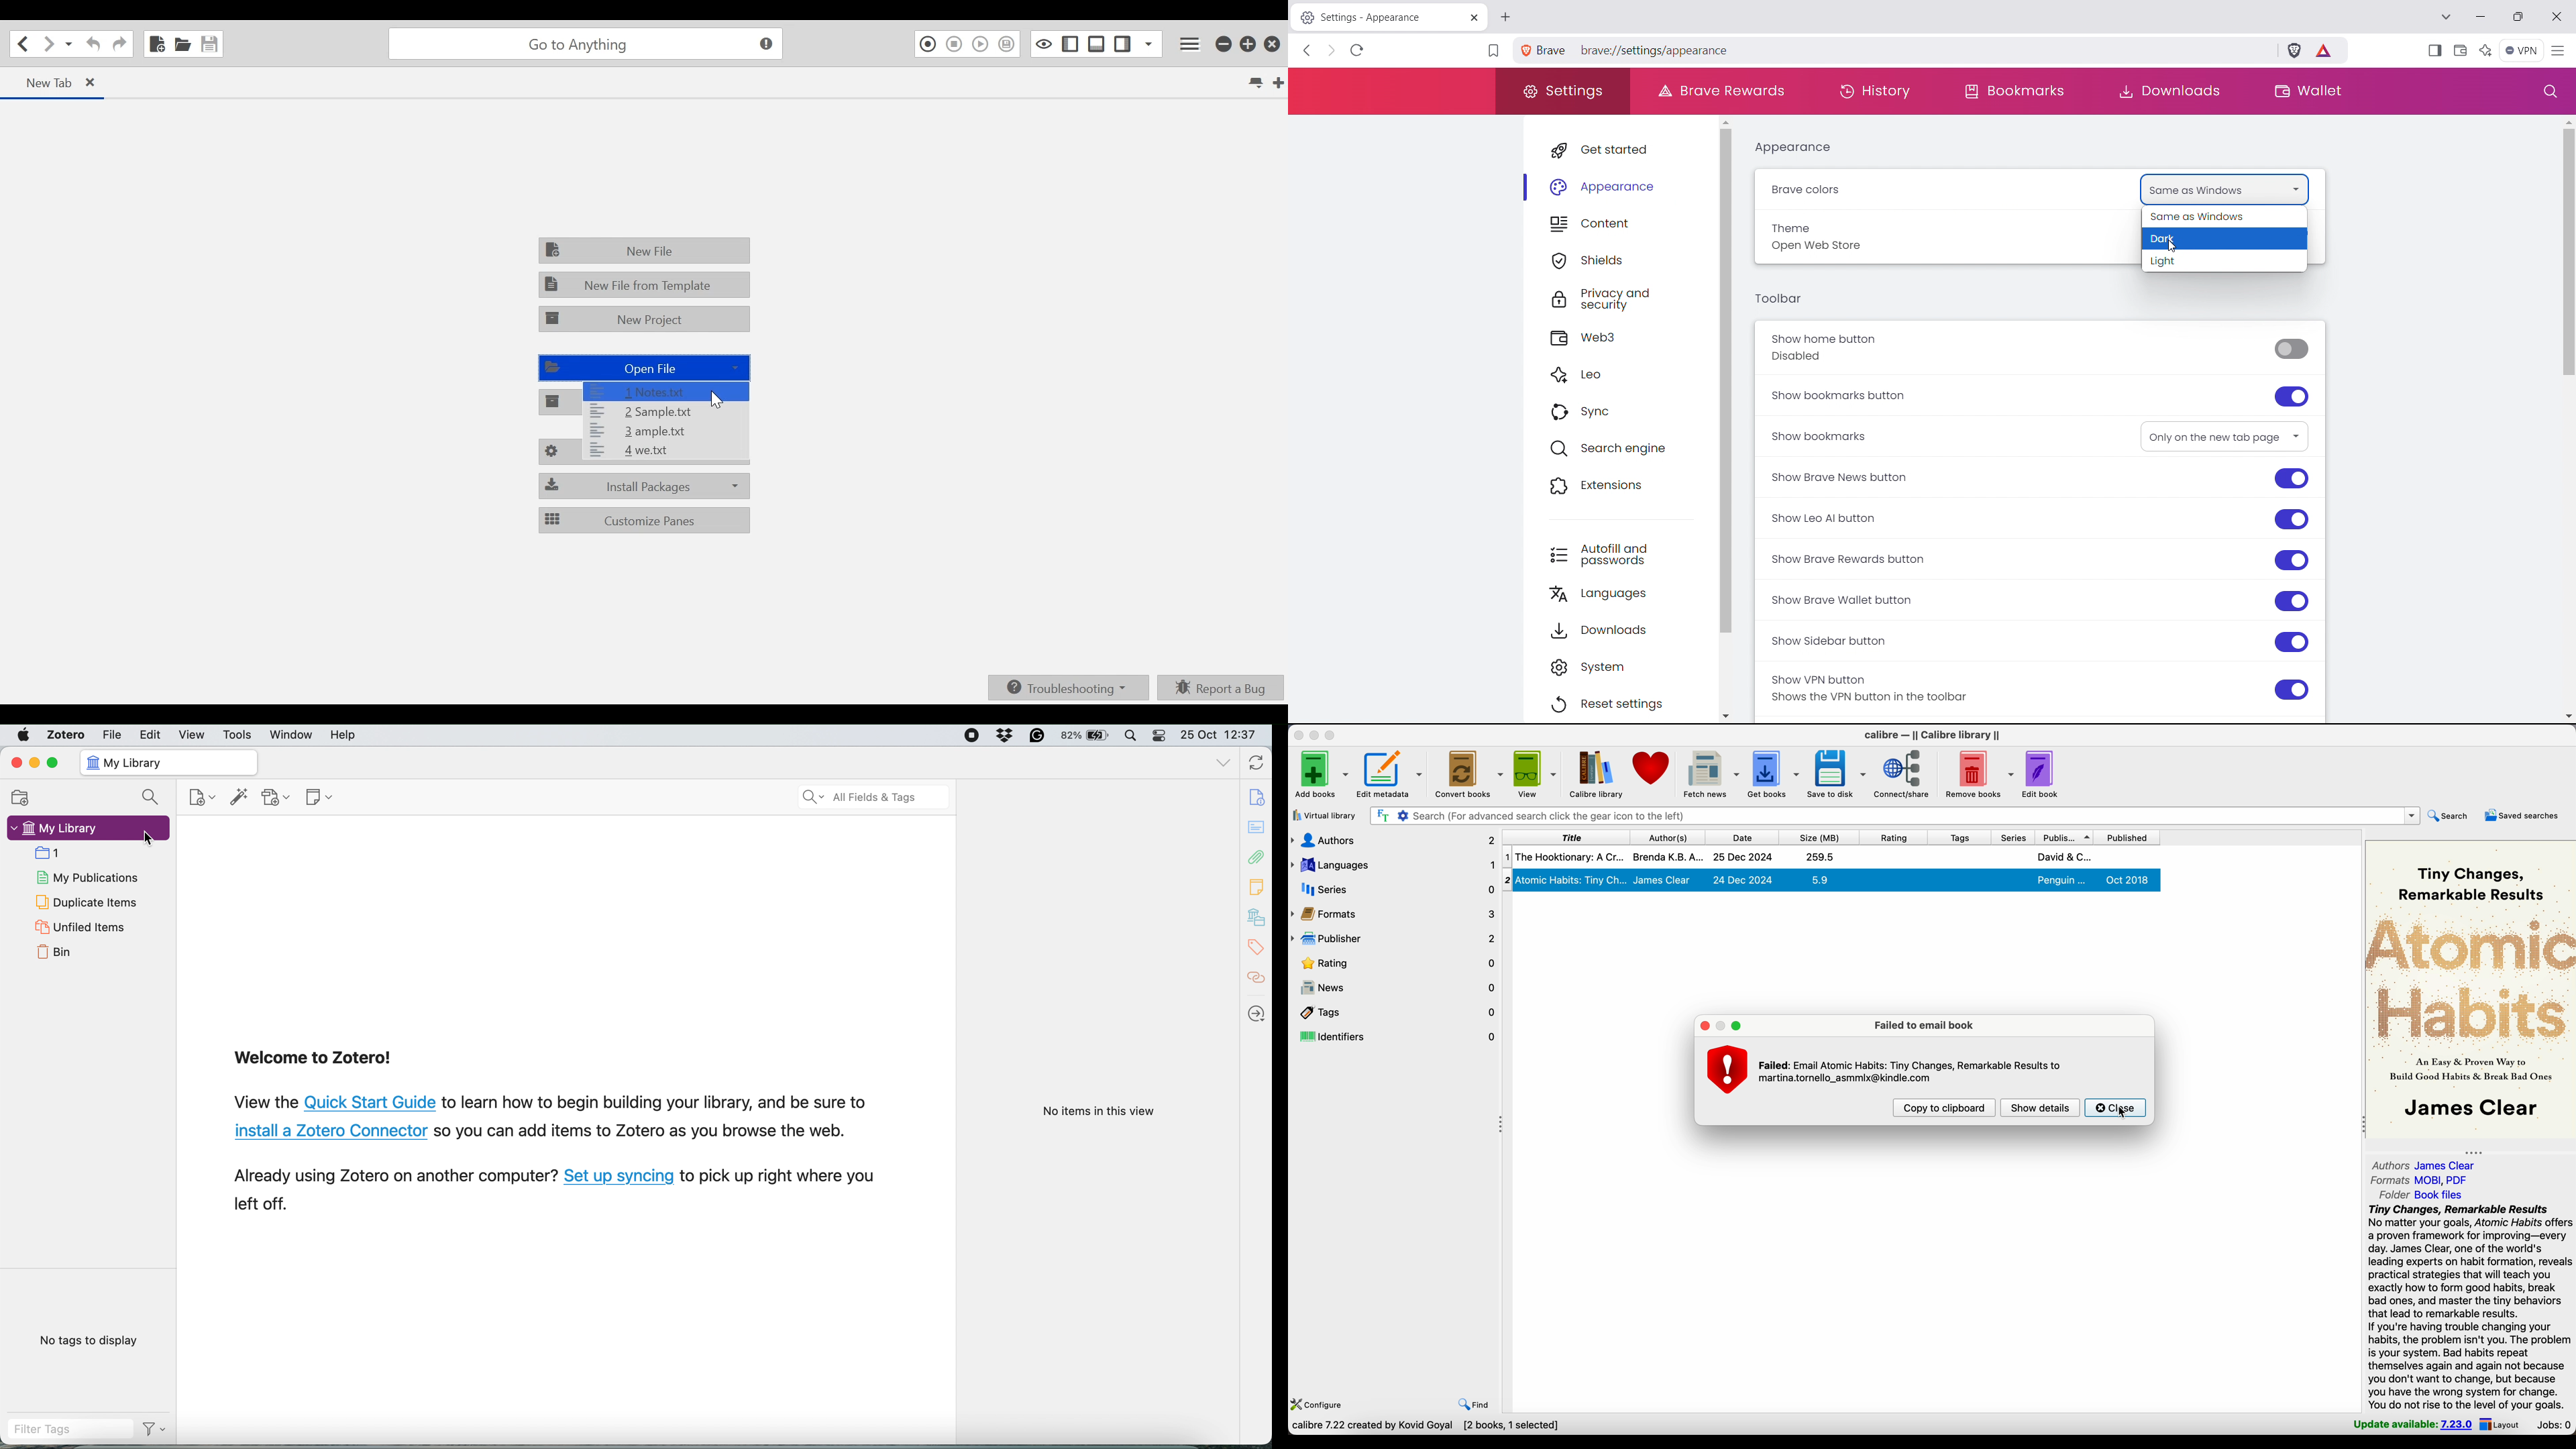 The height and width of the screenshot is (1456, 2576). Describe the element at coordinates (1258, 915) in the screenshot. I see `my library` at that location.